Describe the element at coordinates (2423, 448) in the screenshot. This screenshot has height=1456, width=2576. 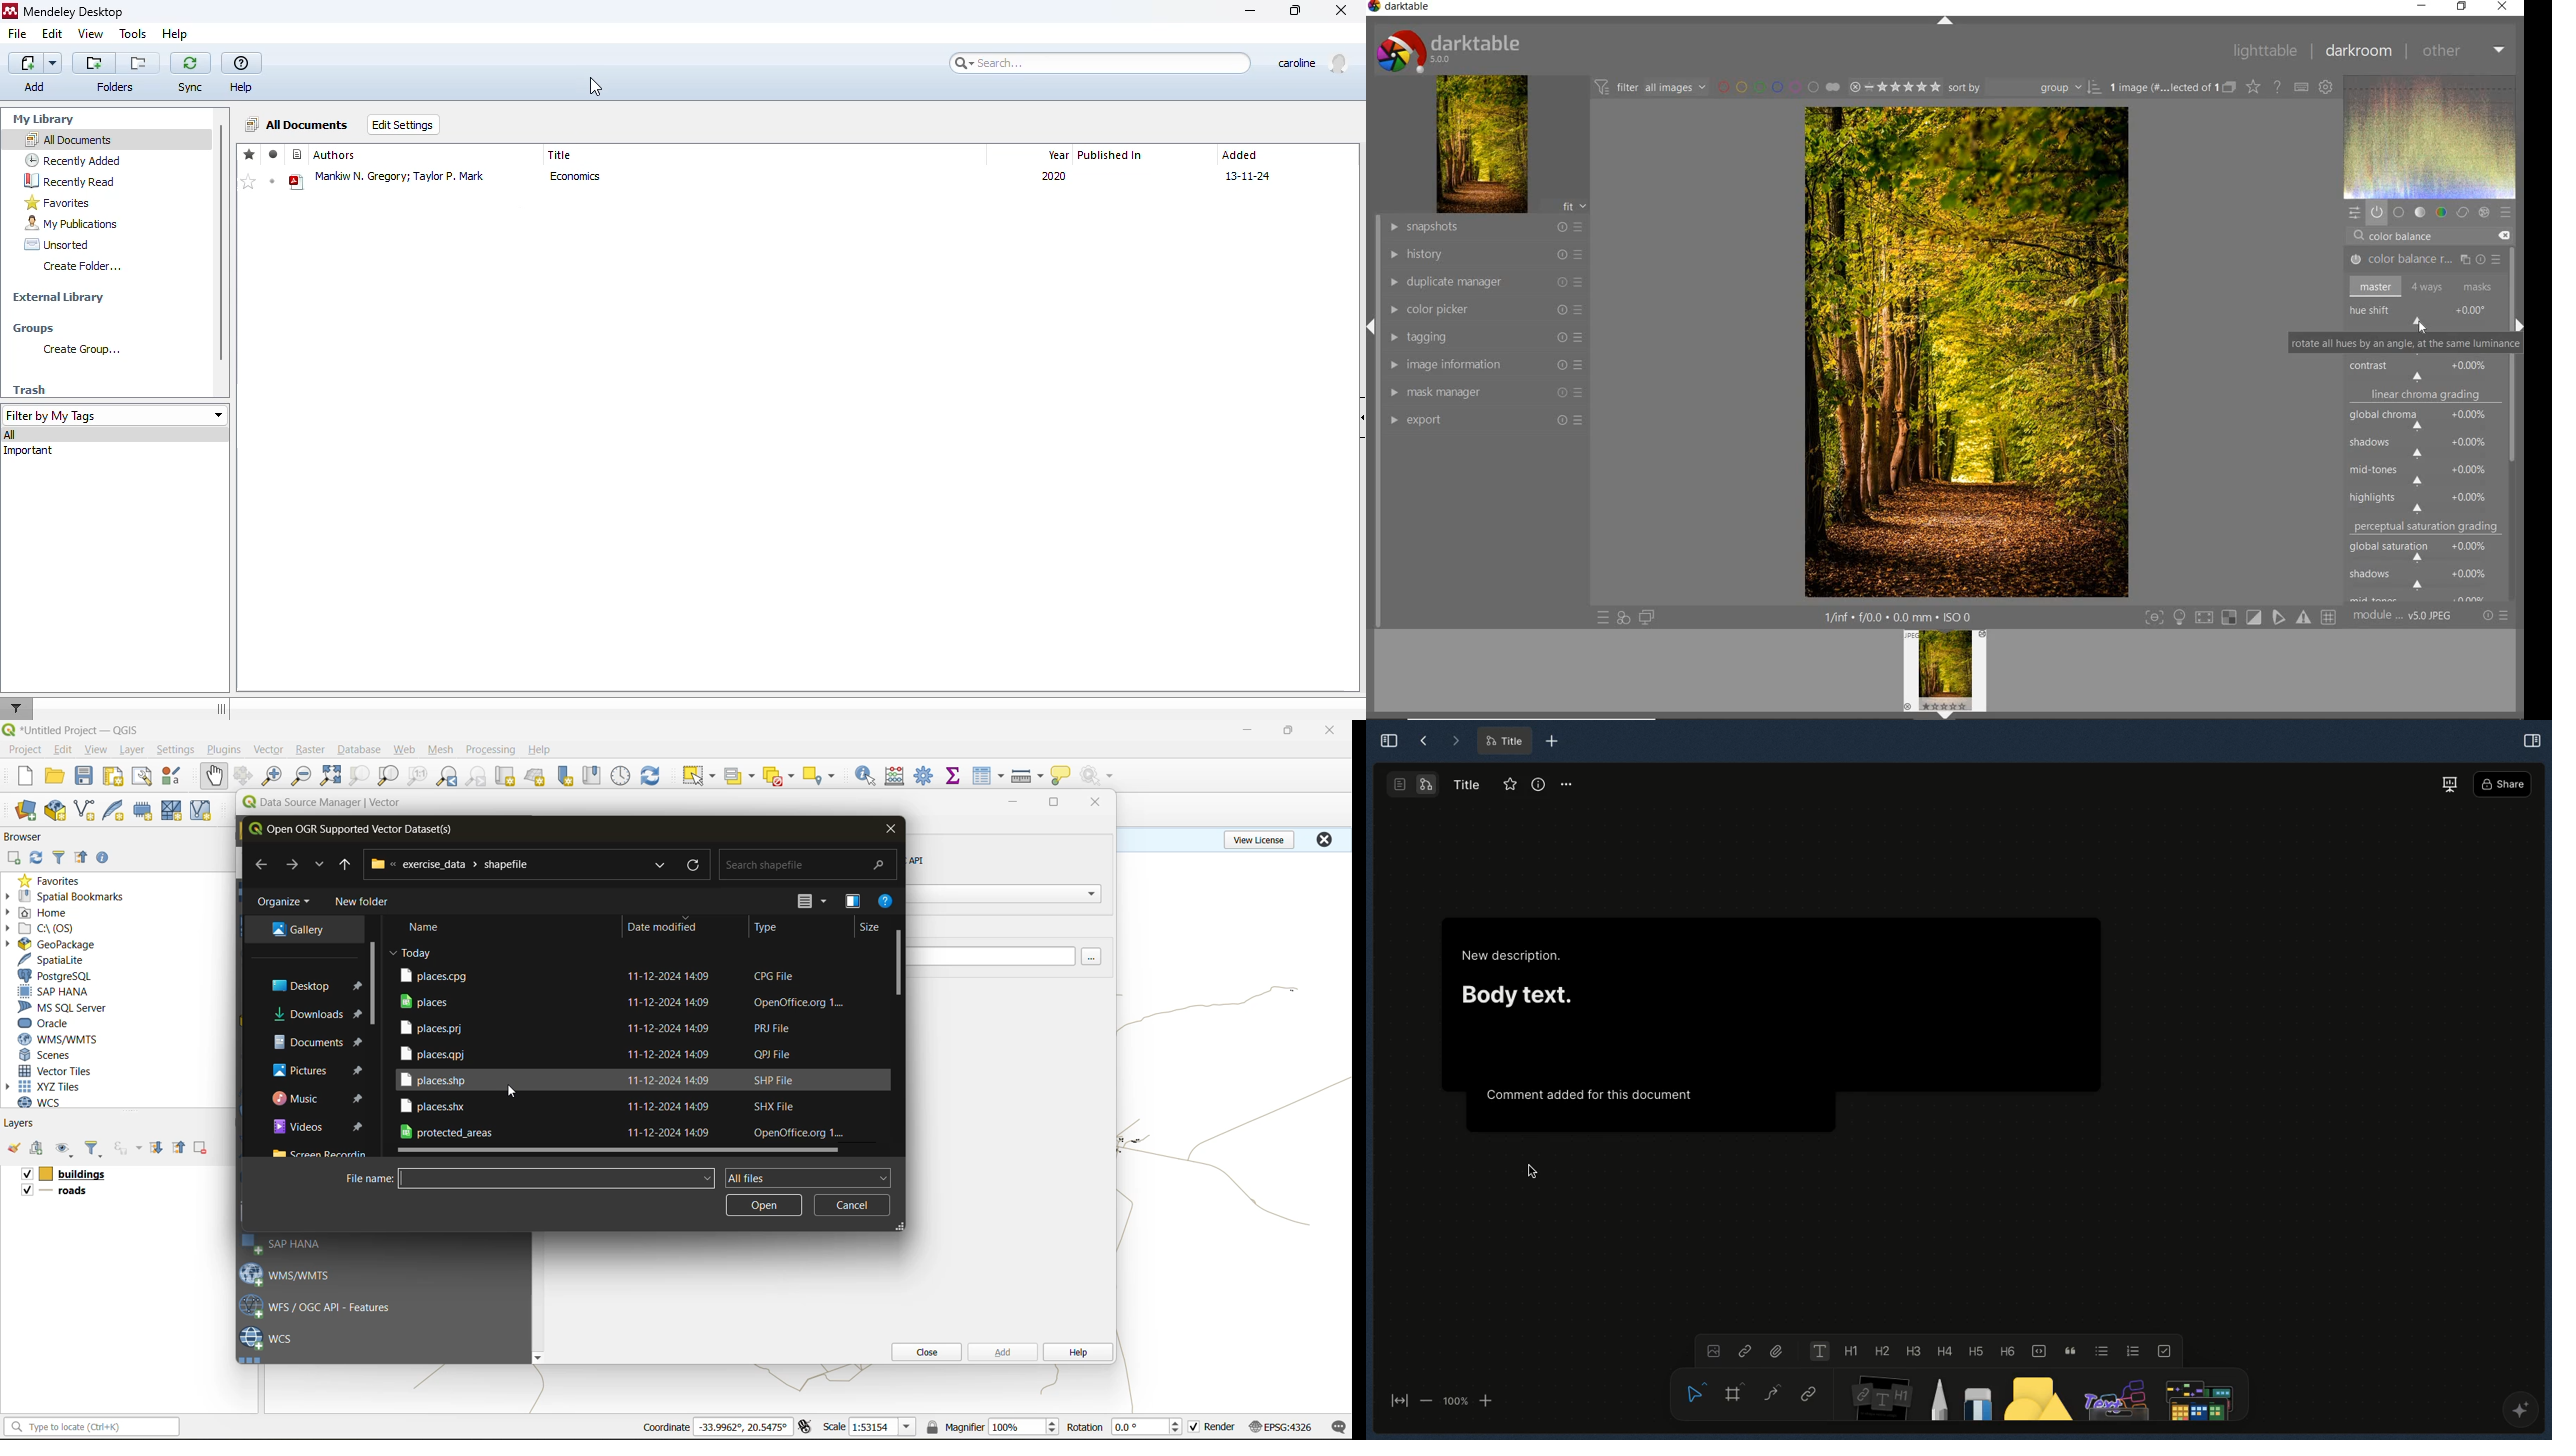
I see `shadows` at that location.